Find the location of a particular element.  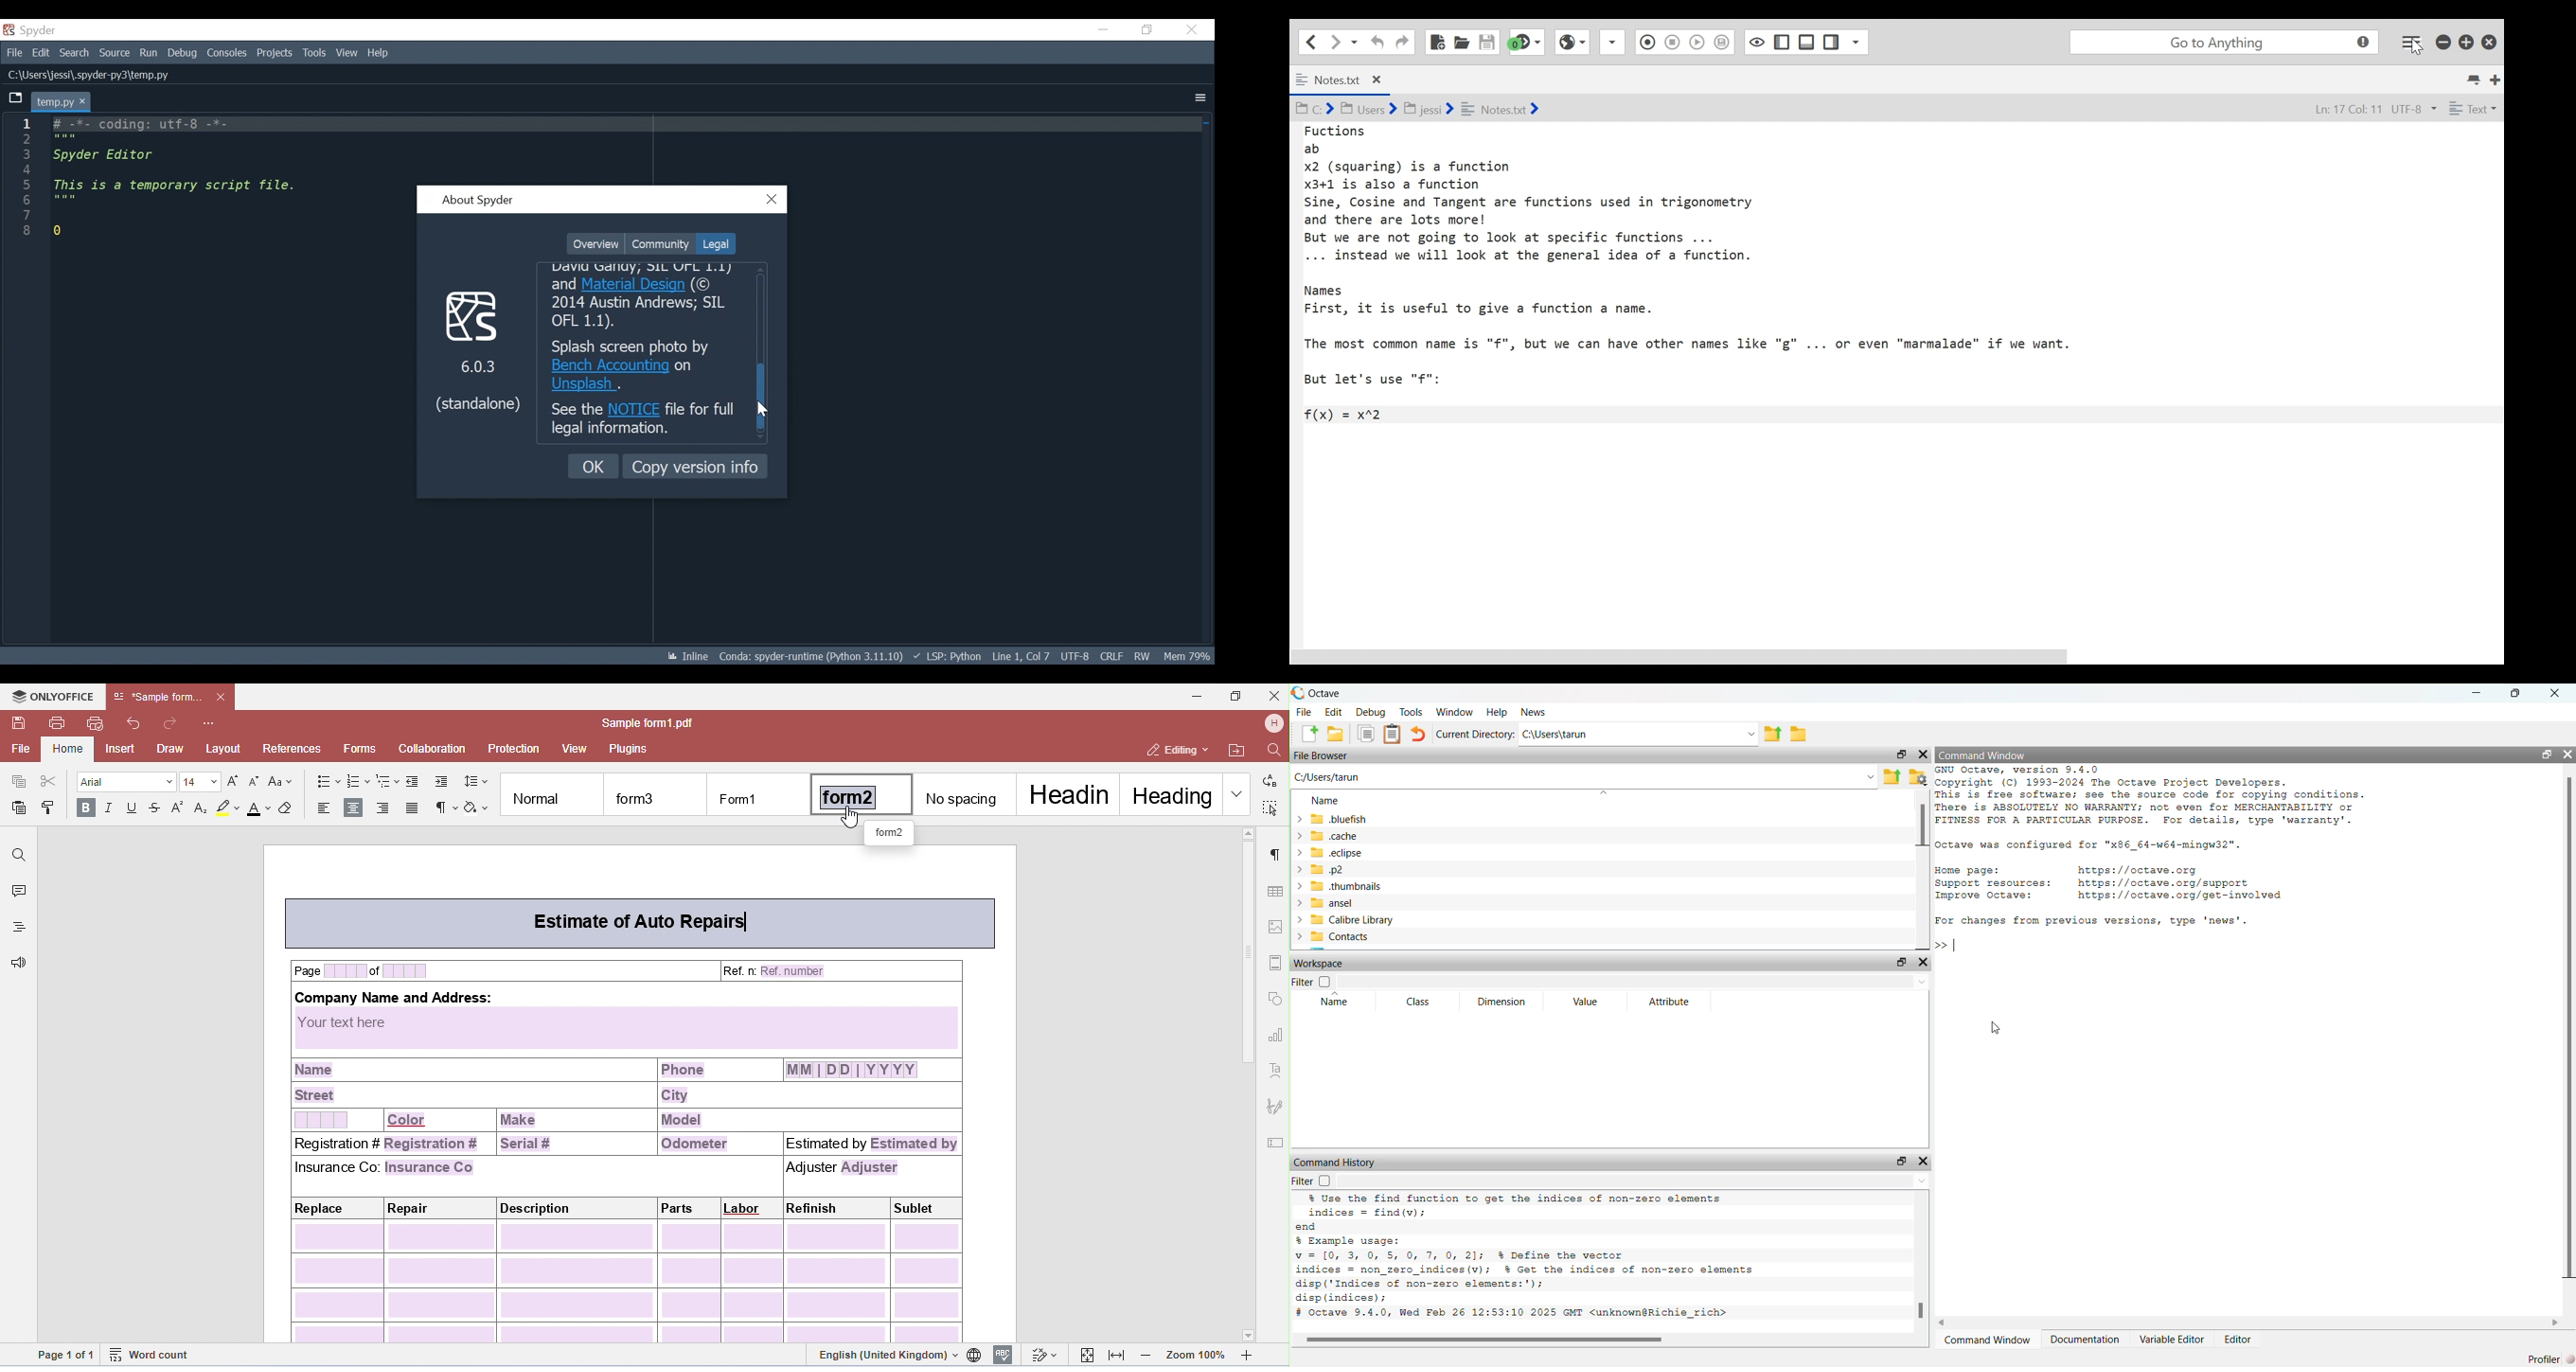

See the NOTICE file for full legal information. is located at coordinates (644, 421).